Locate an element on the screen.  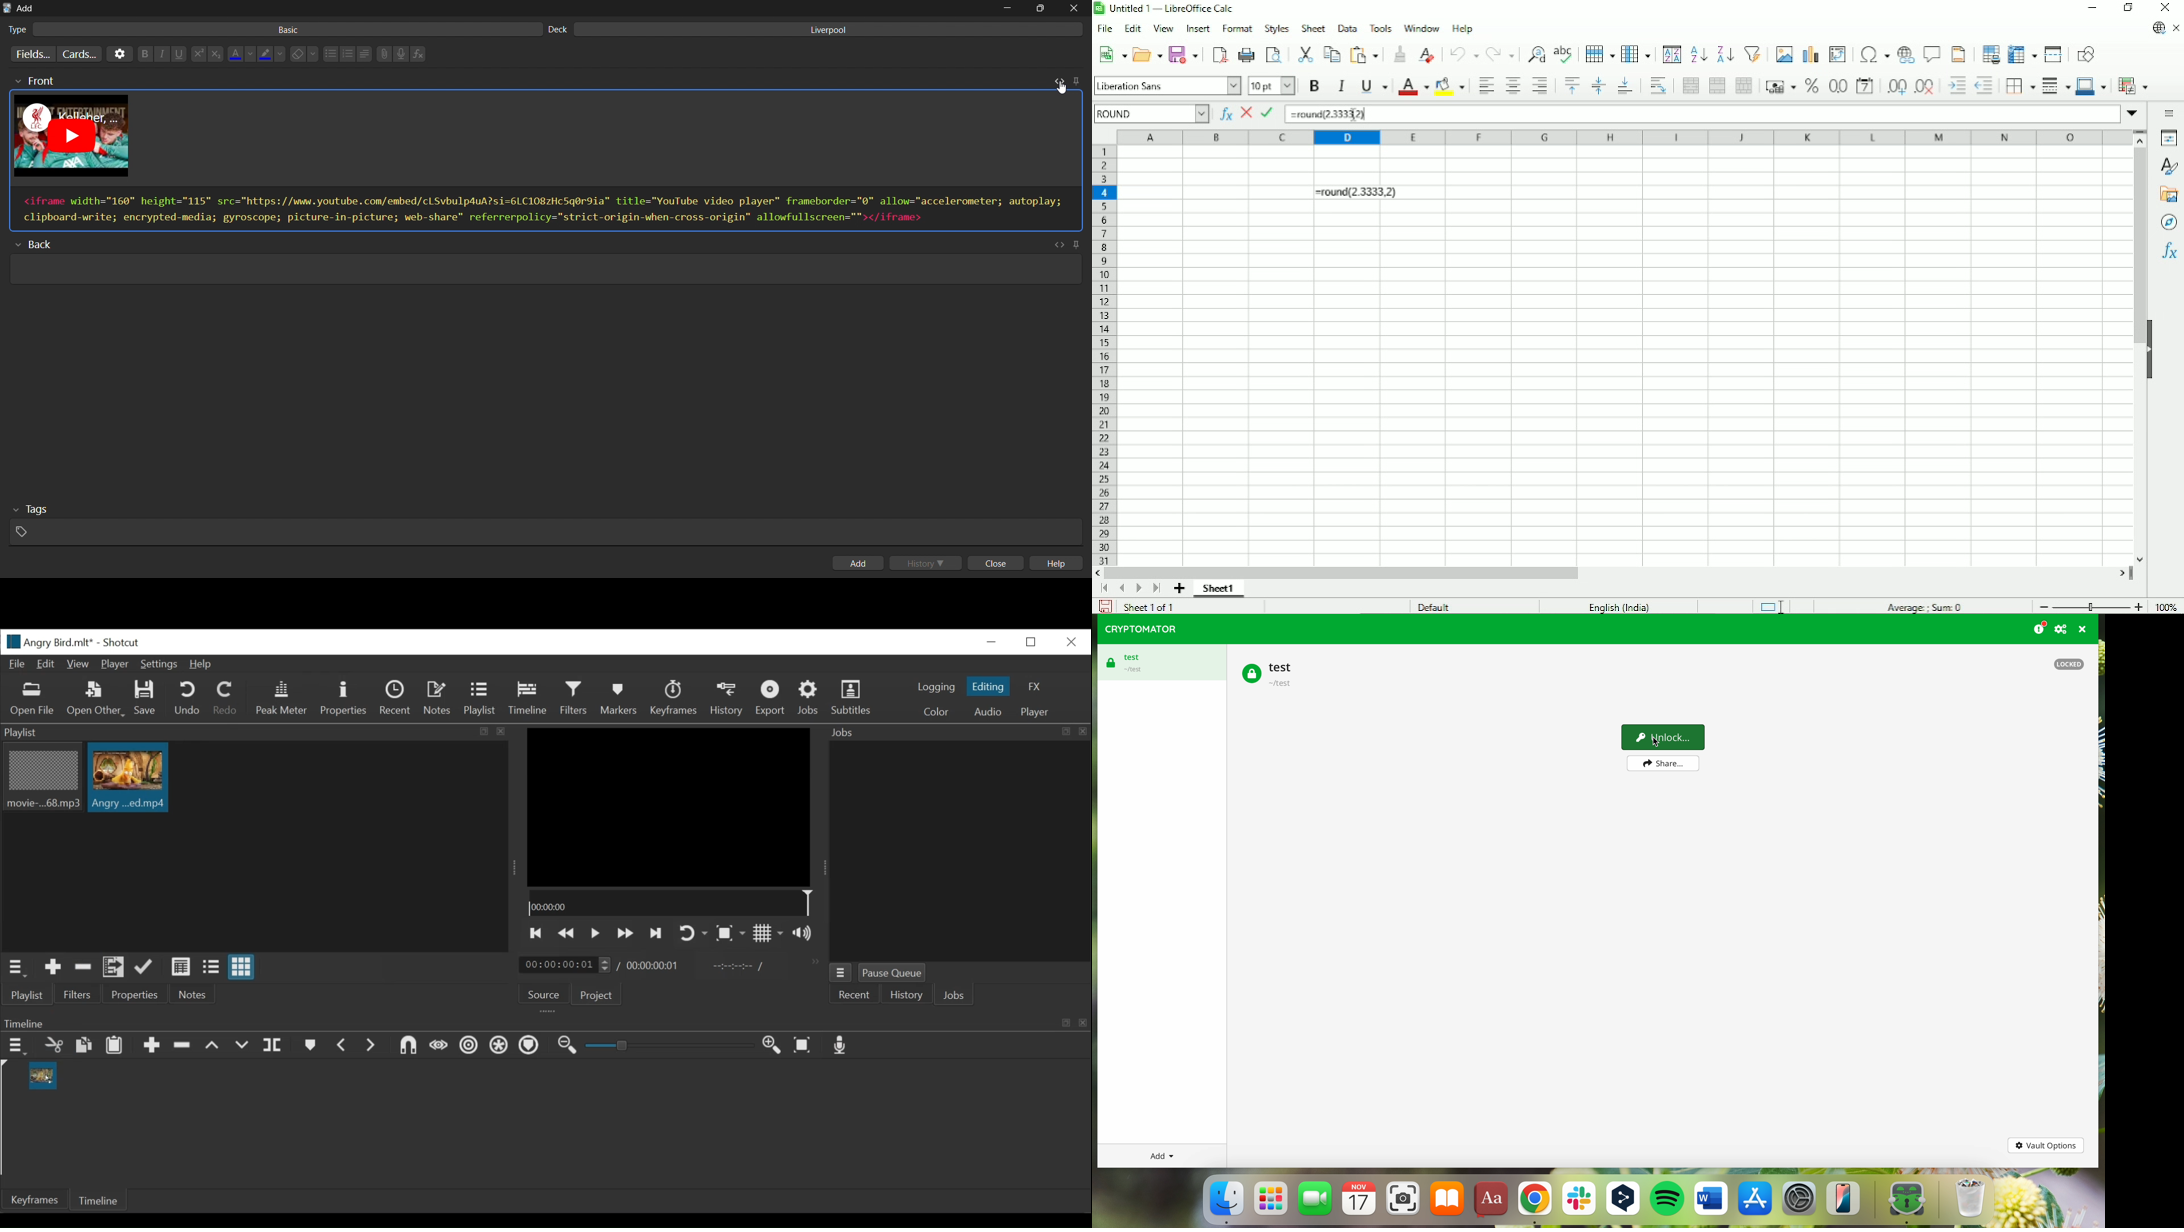
html editor is located at coordinates (547, 210).